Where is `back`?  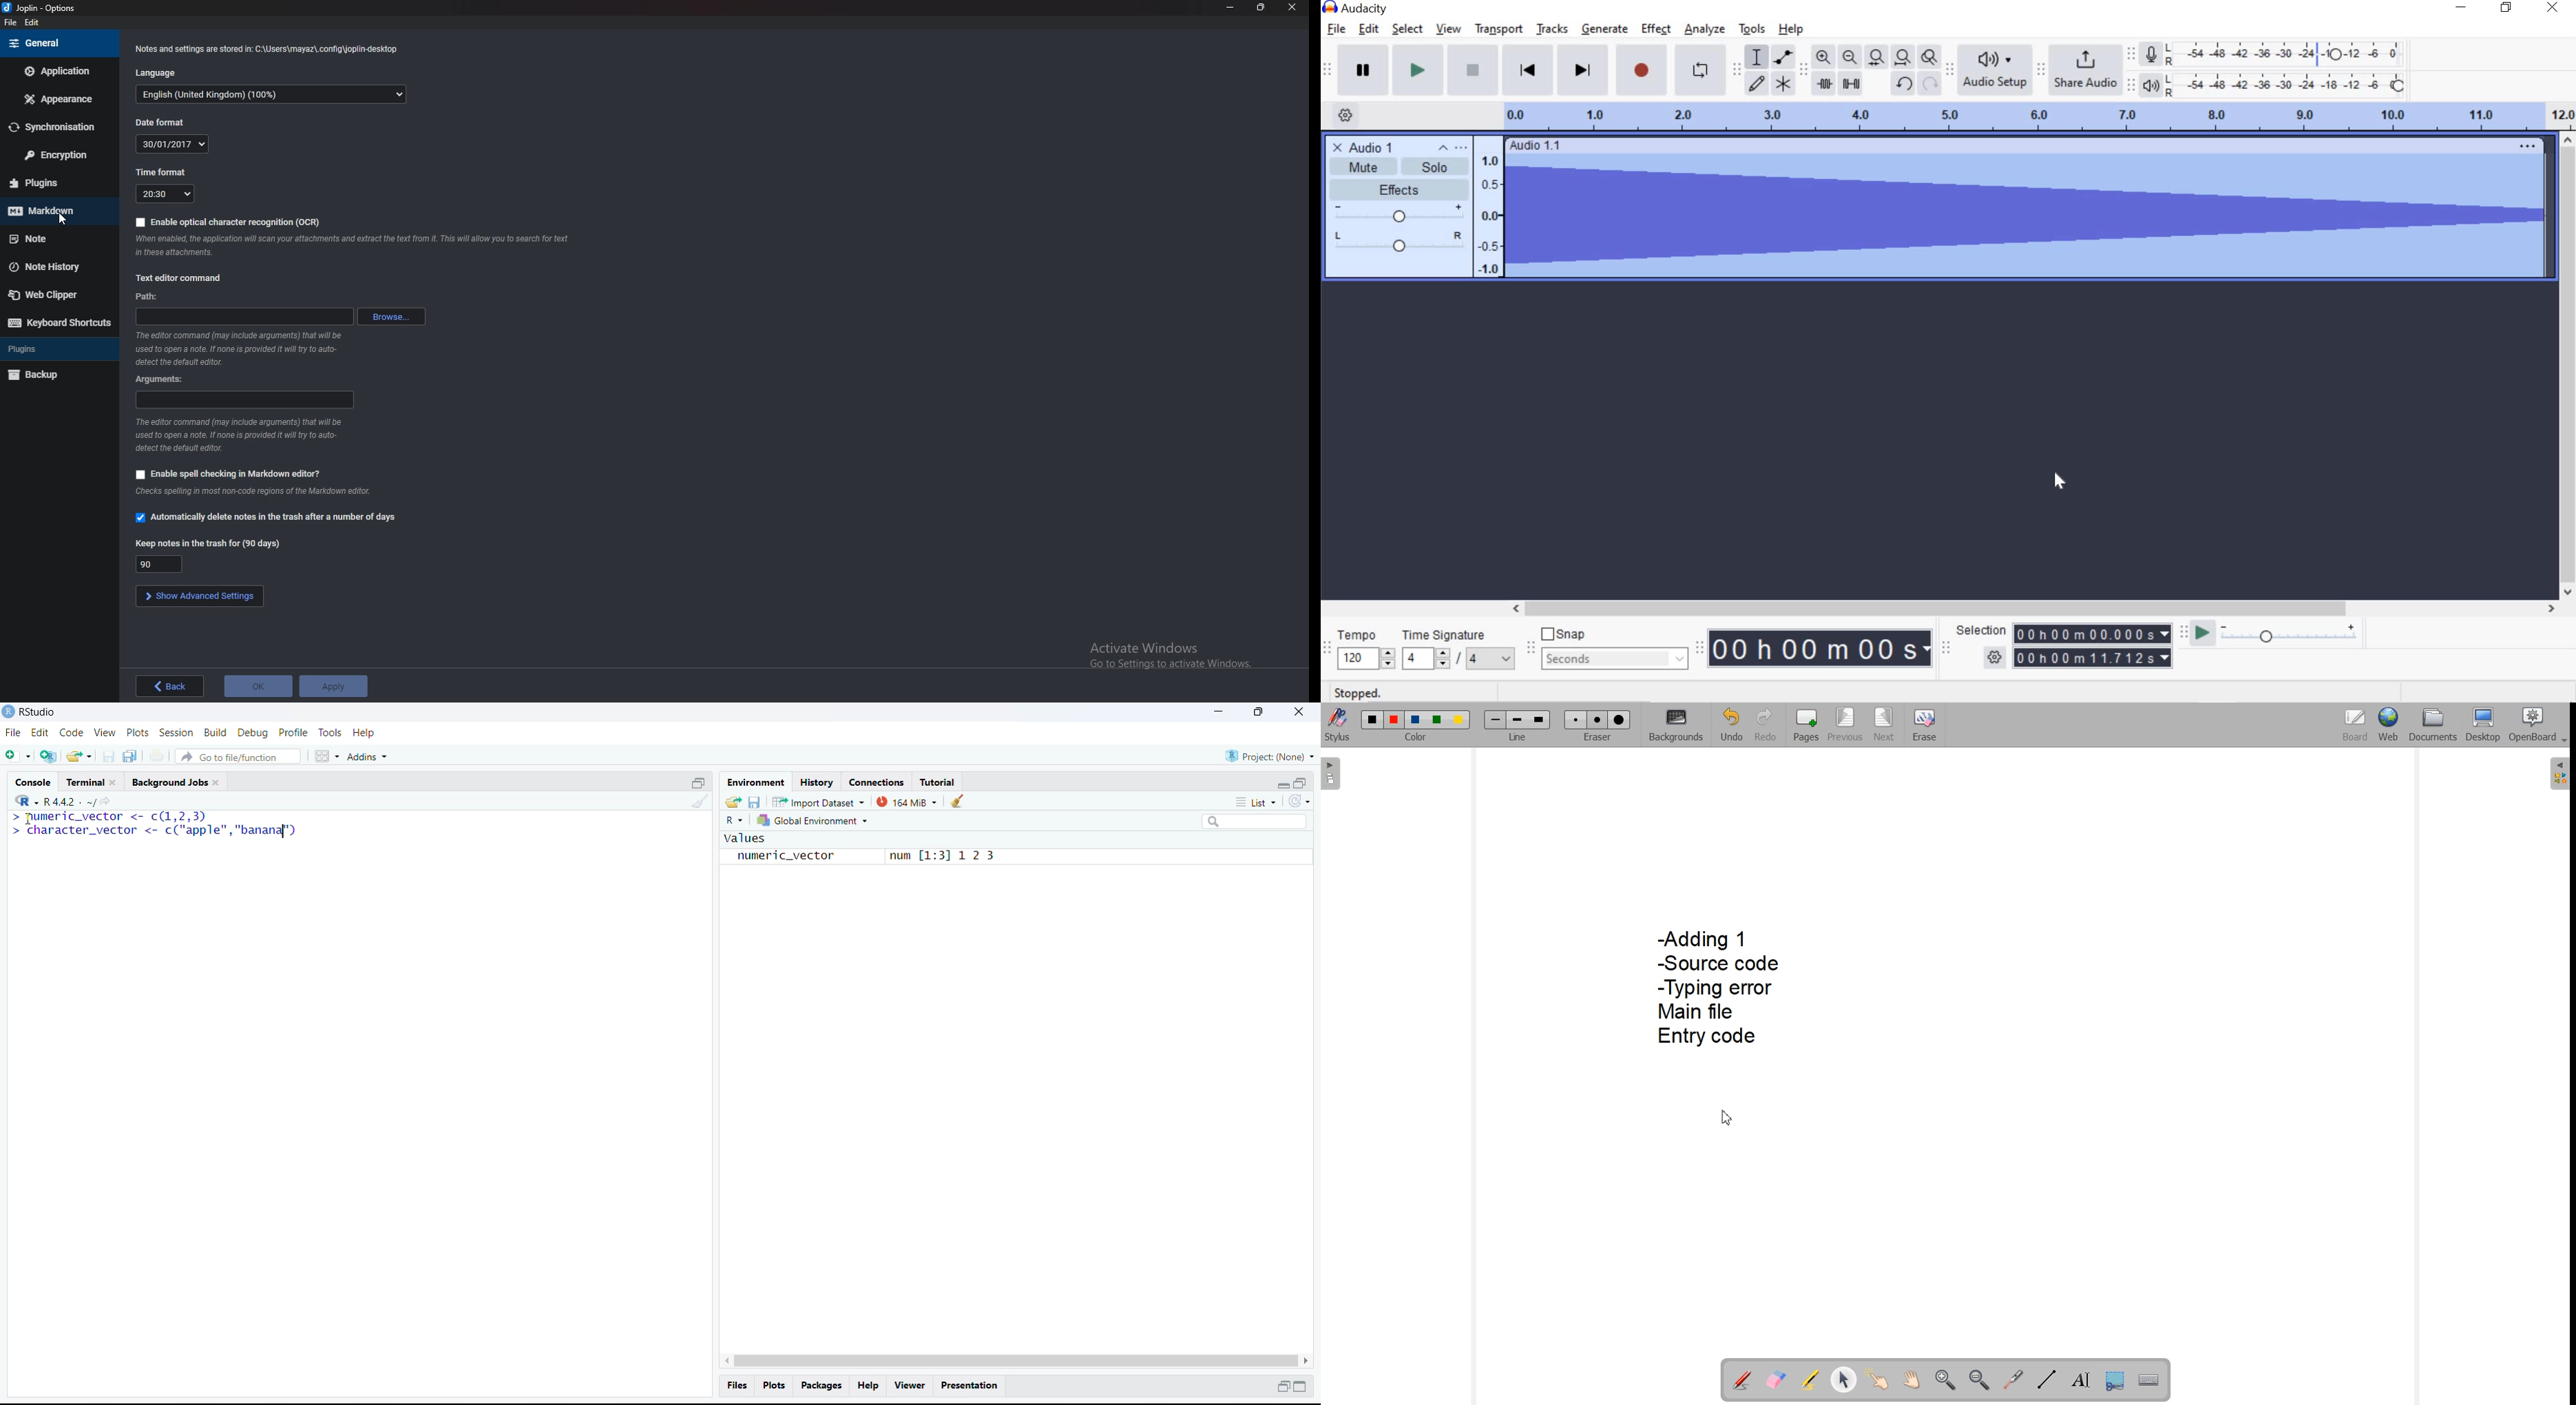
back is located at coordinates (168, 685).